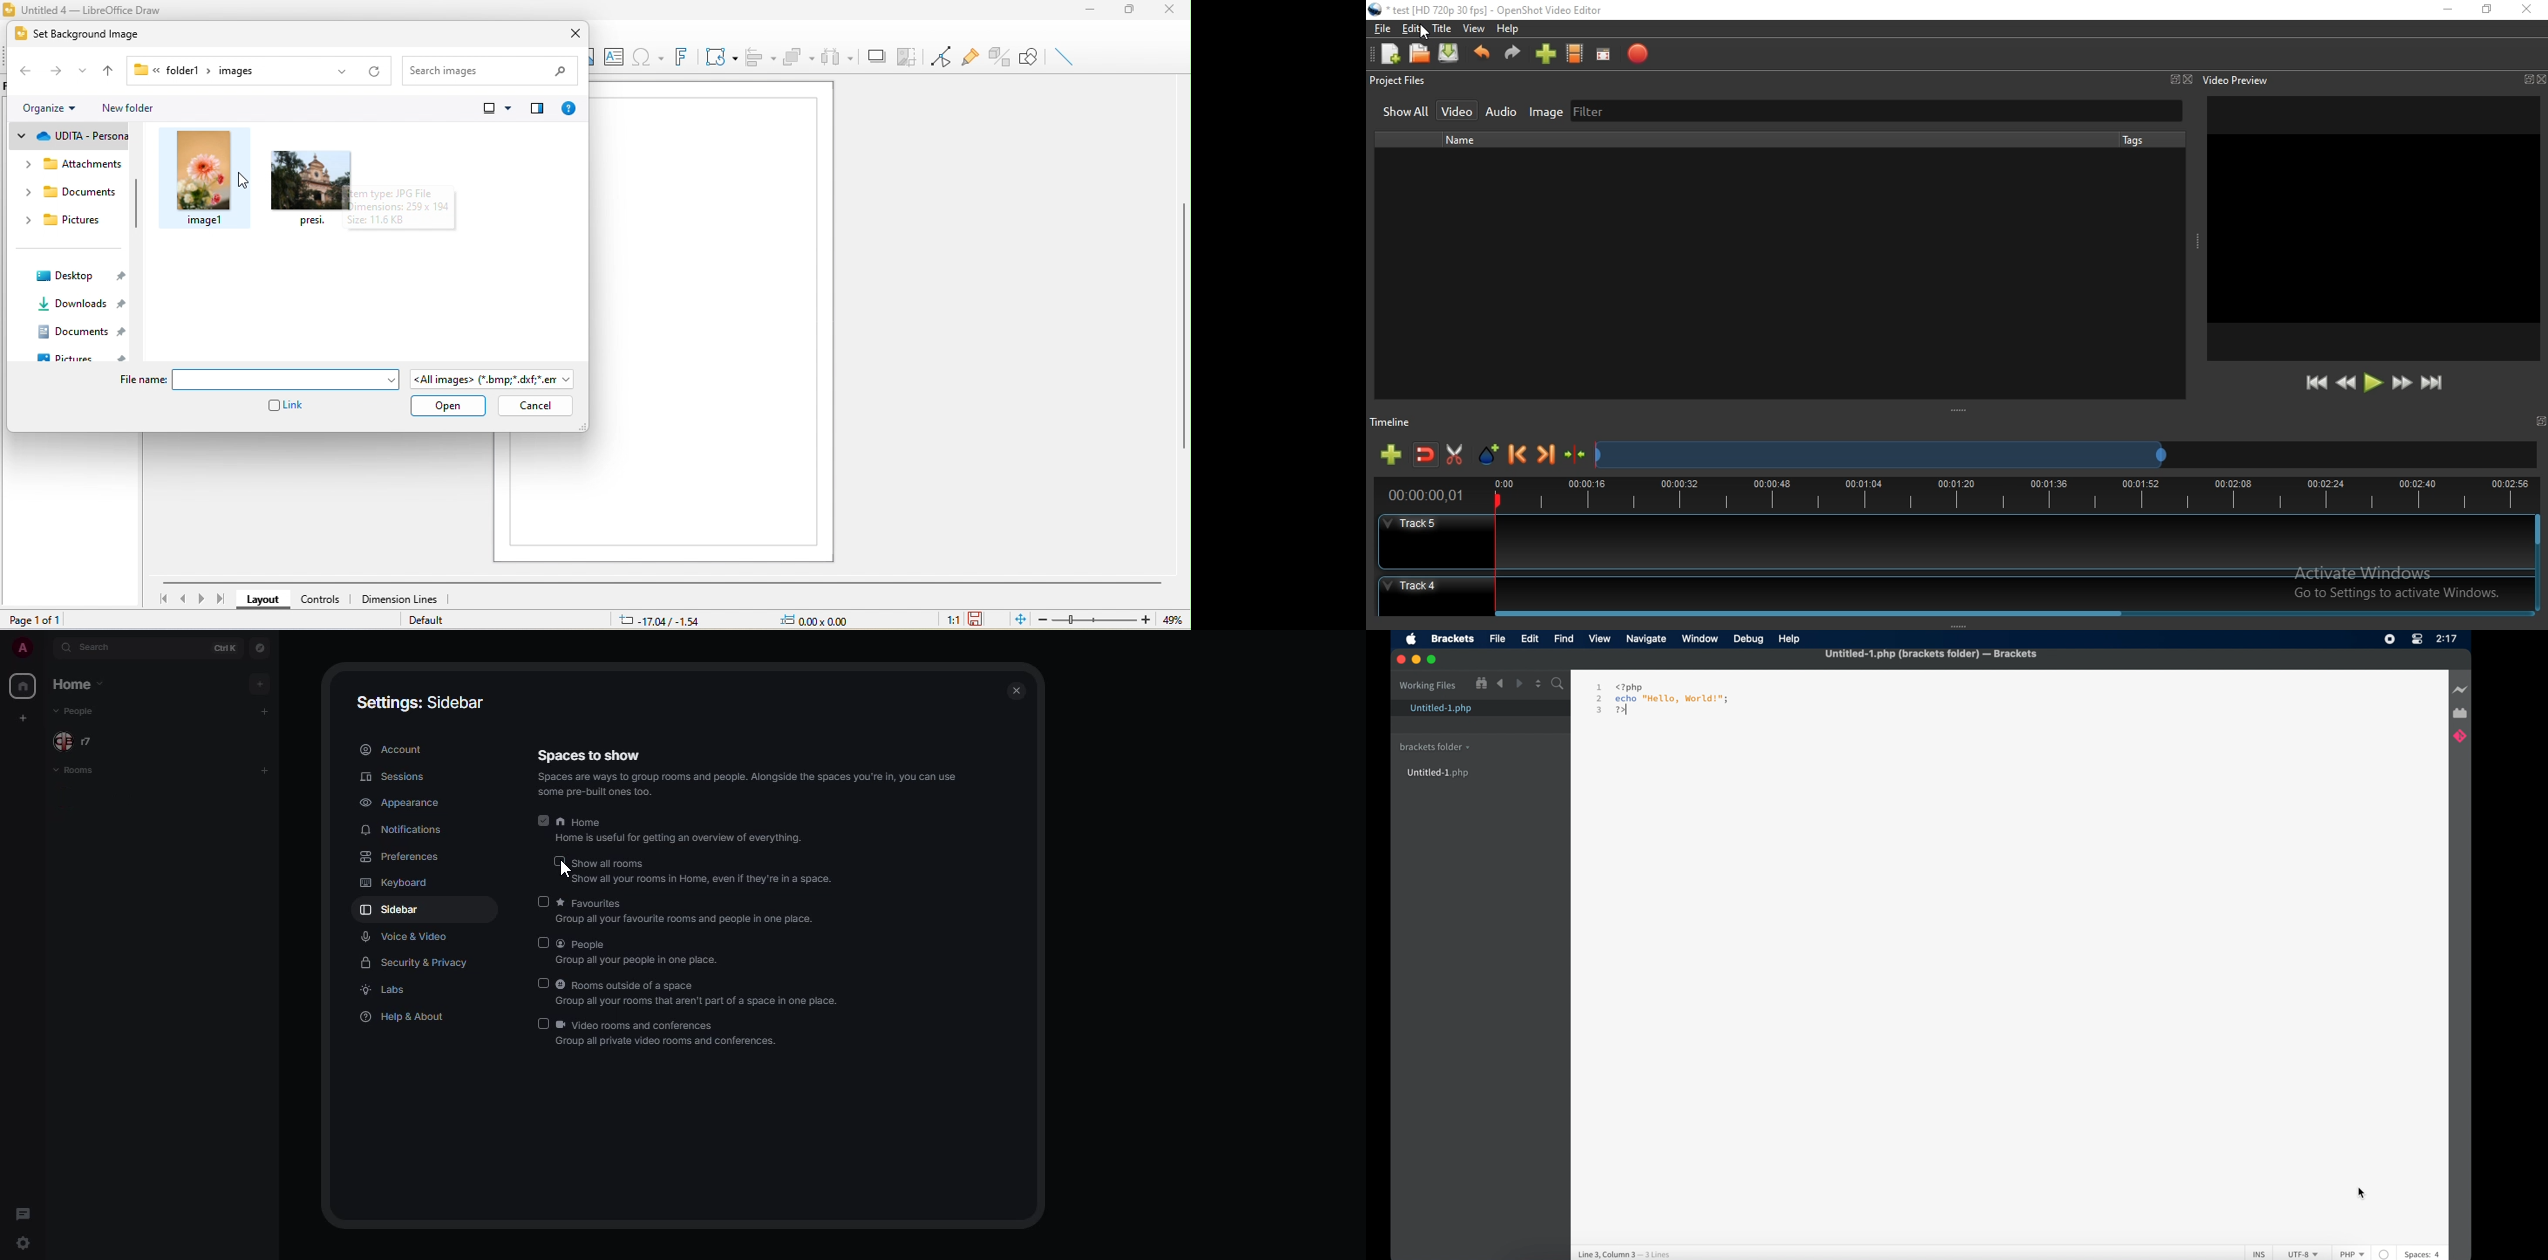 Image resolution: width=2548 pixels, height=1260 pixels. Describe the element at coordinates (1428, 687) in the screenshot. I see `working files` at that location.